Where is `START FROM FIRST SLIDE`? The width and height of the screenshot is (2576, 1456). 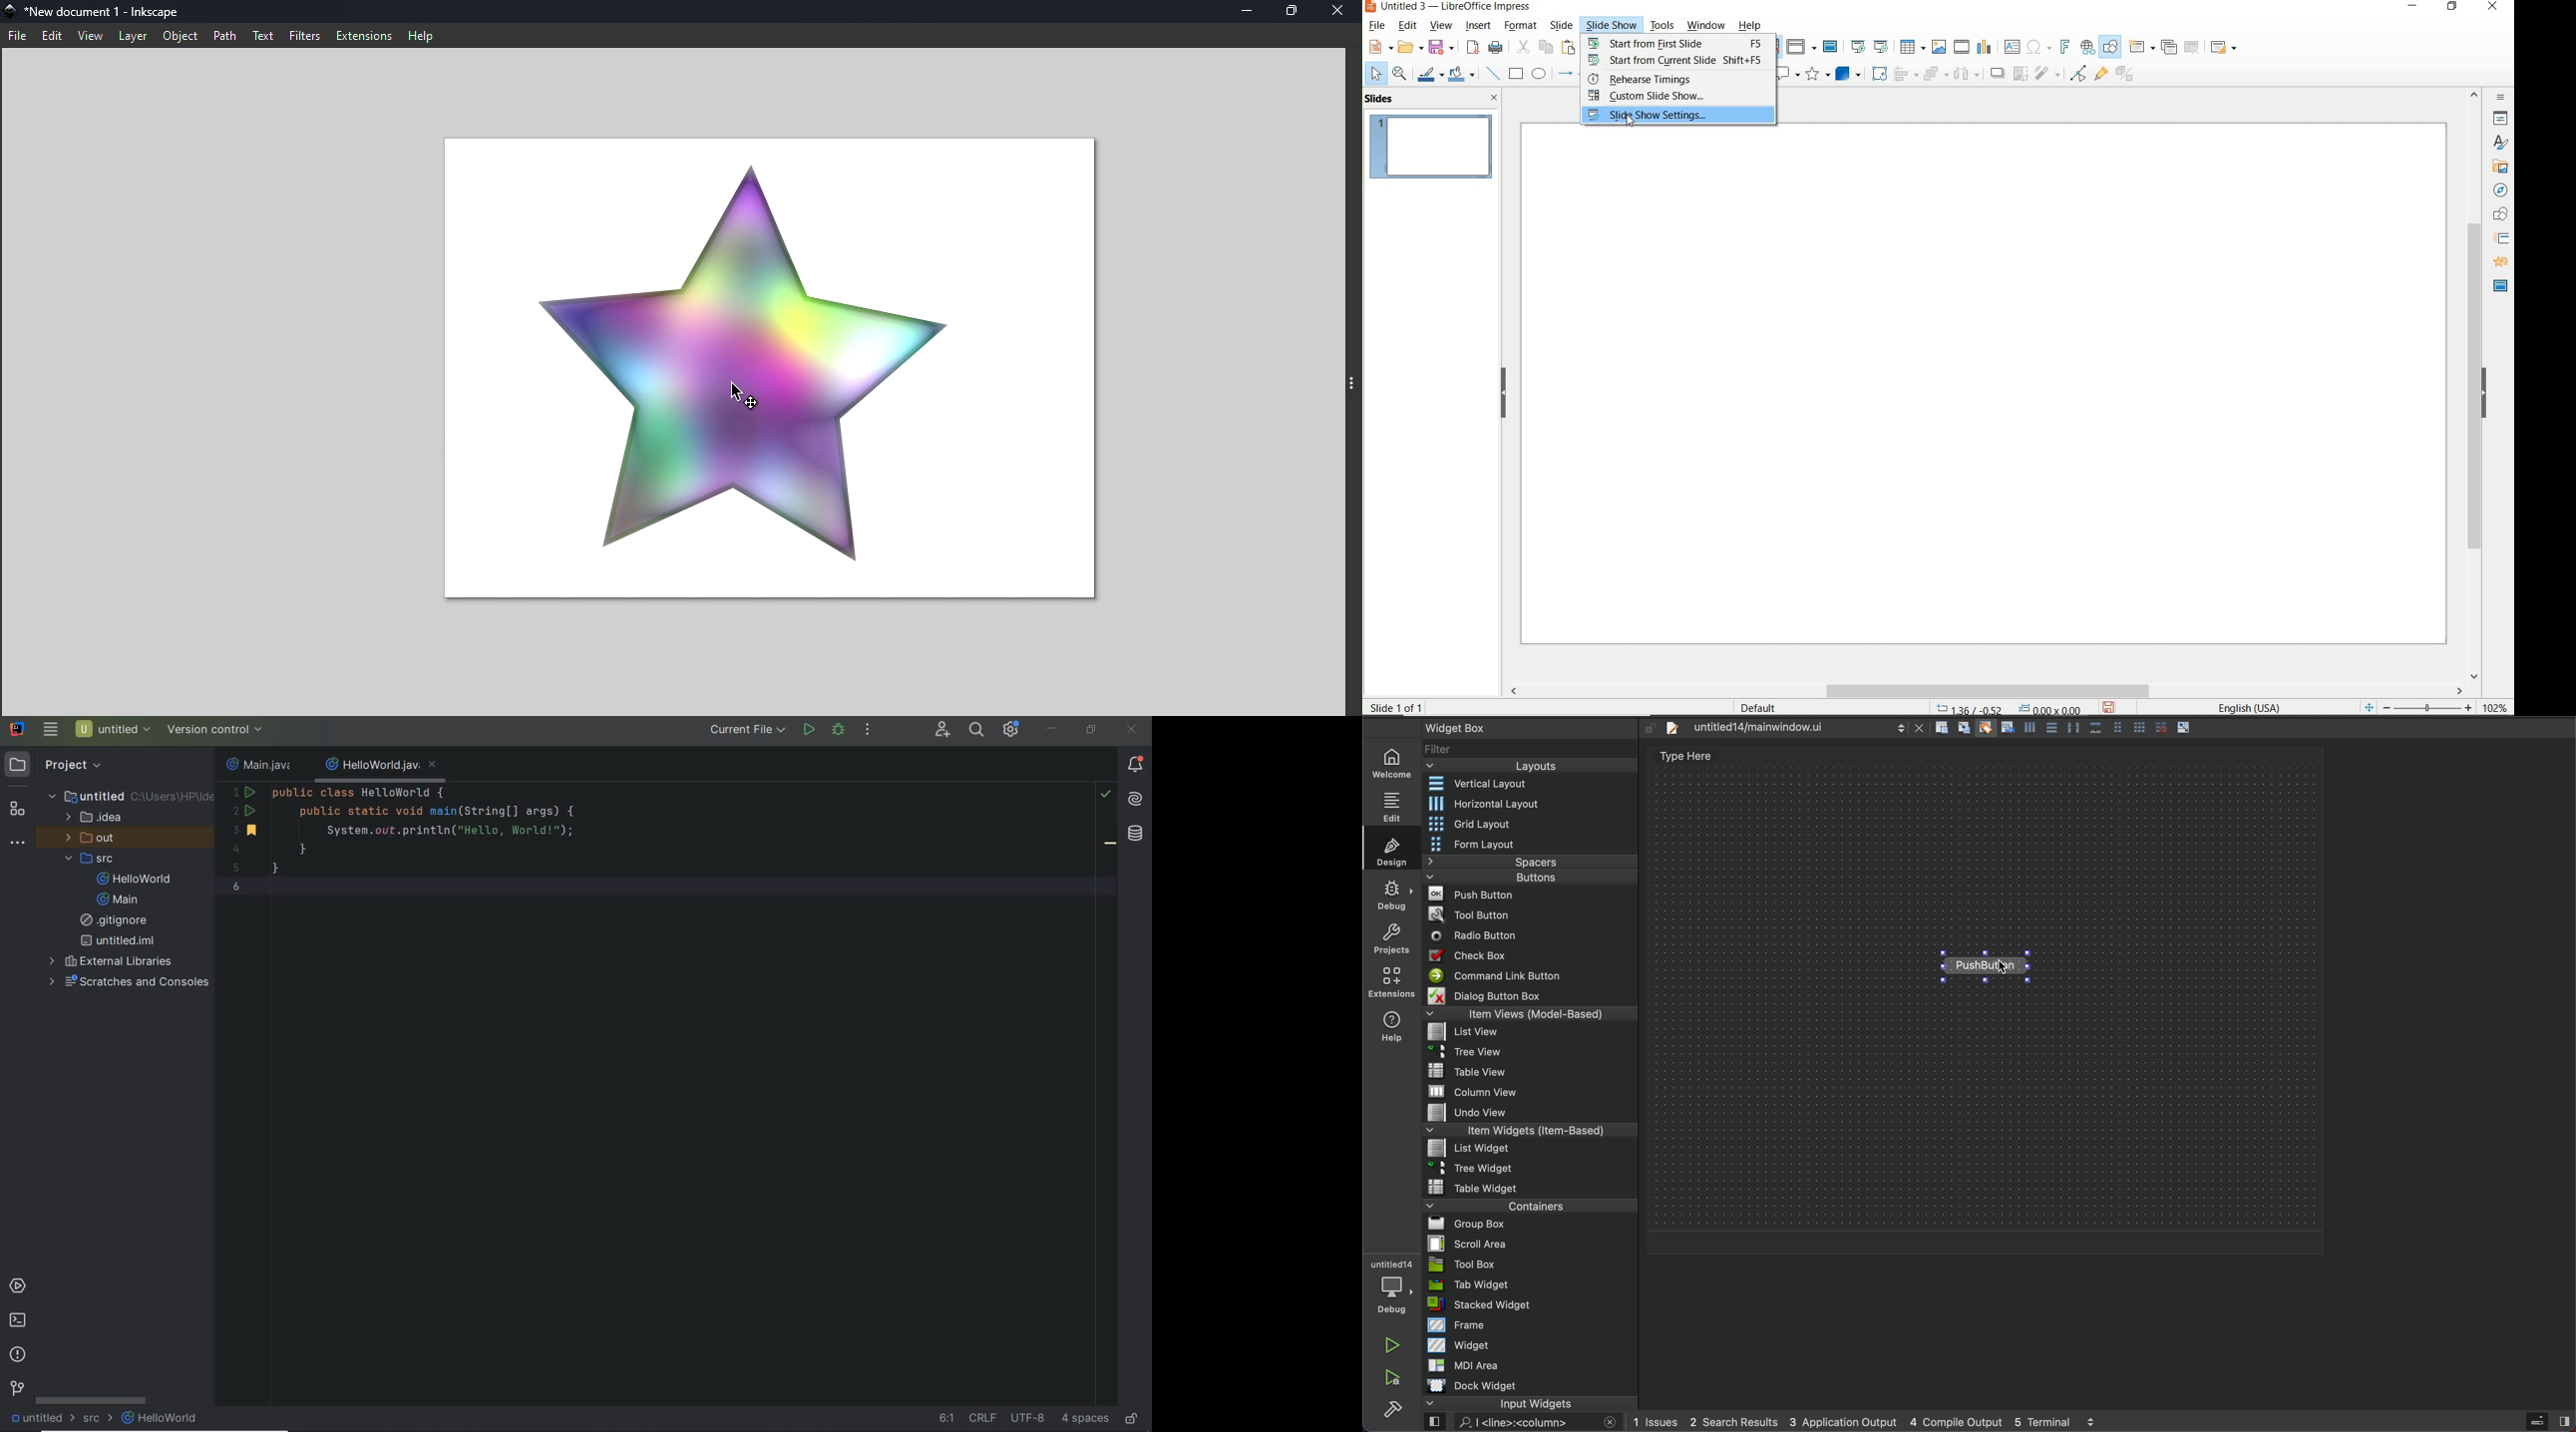 START FROM FIRST SLIDE is located at coordinates (1858, 47).